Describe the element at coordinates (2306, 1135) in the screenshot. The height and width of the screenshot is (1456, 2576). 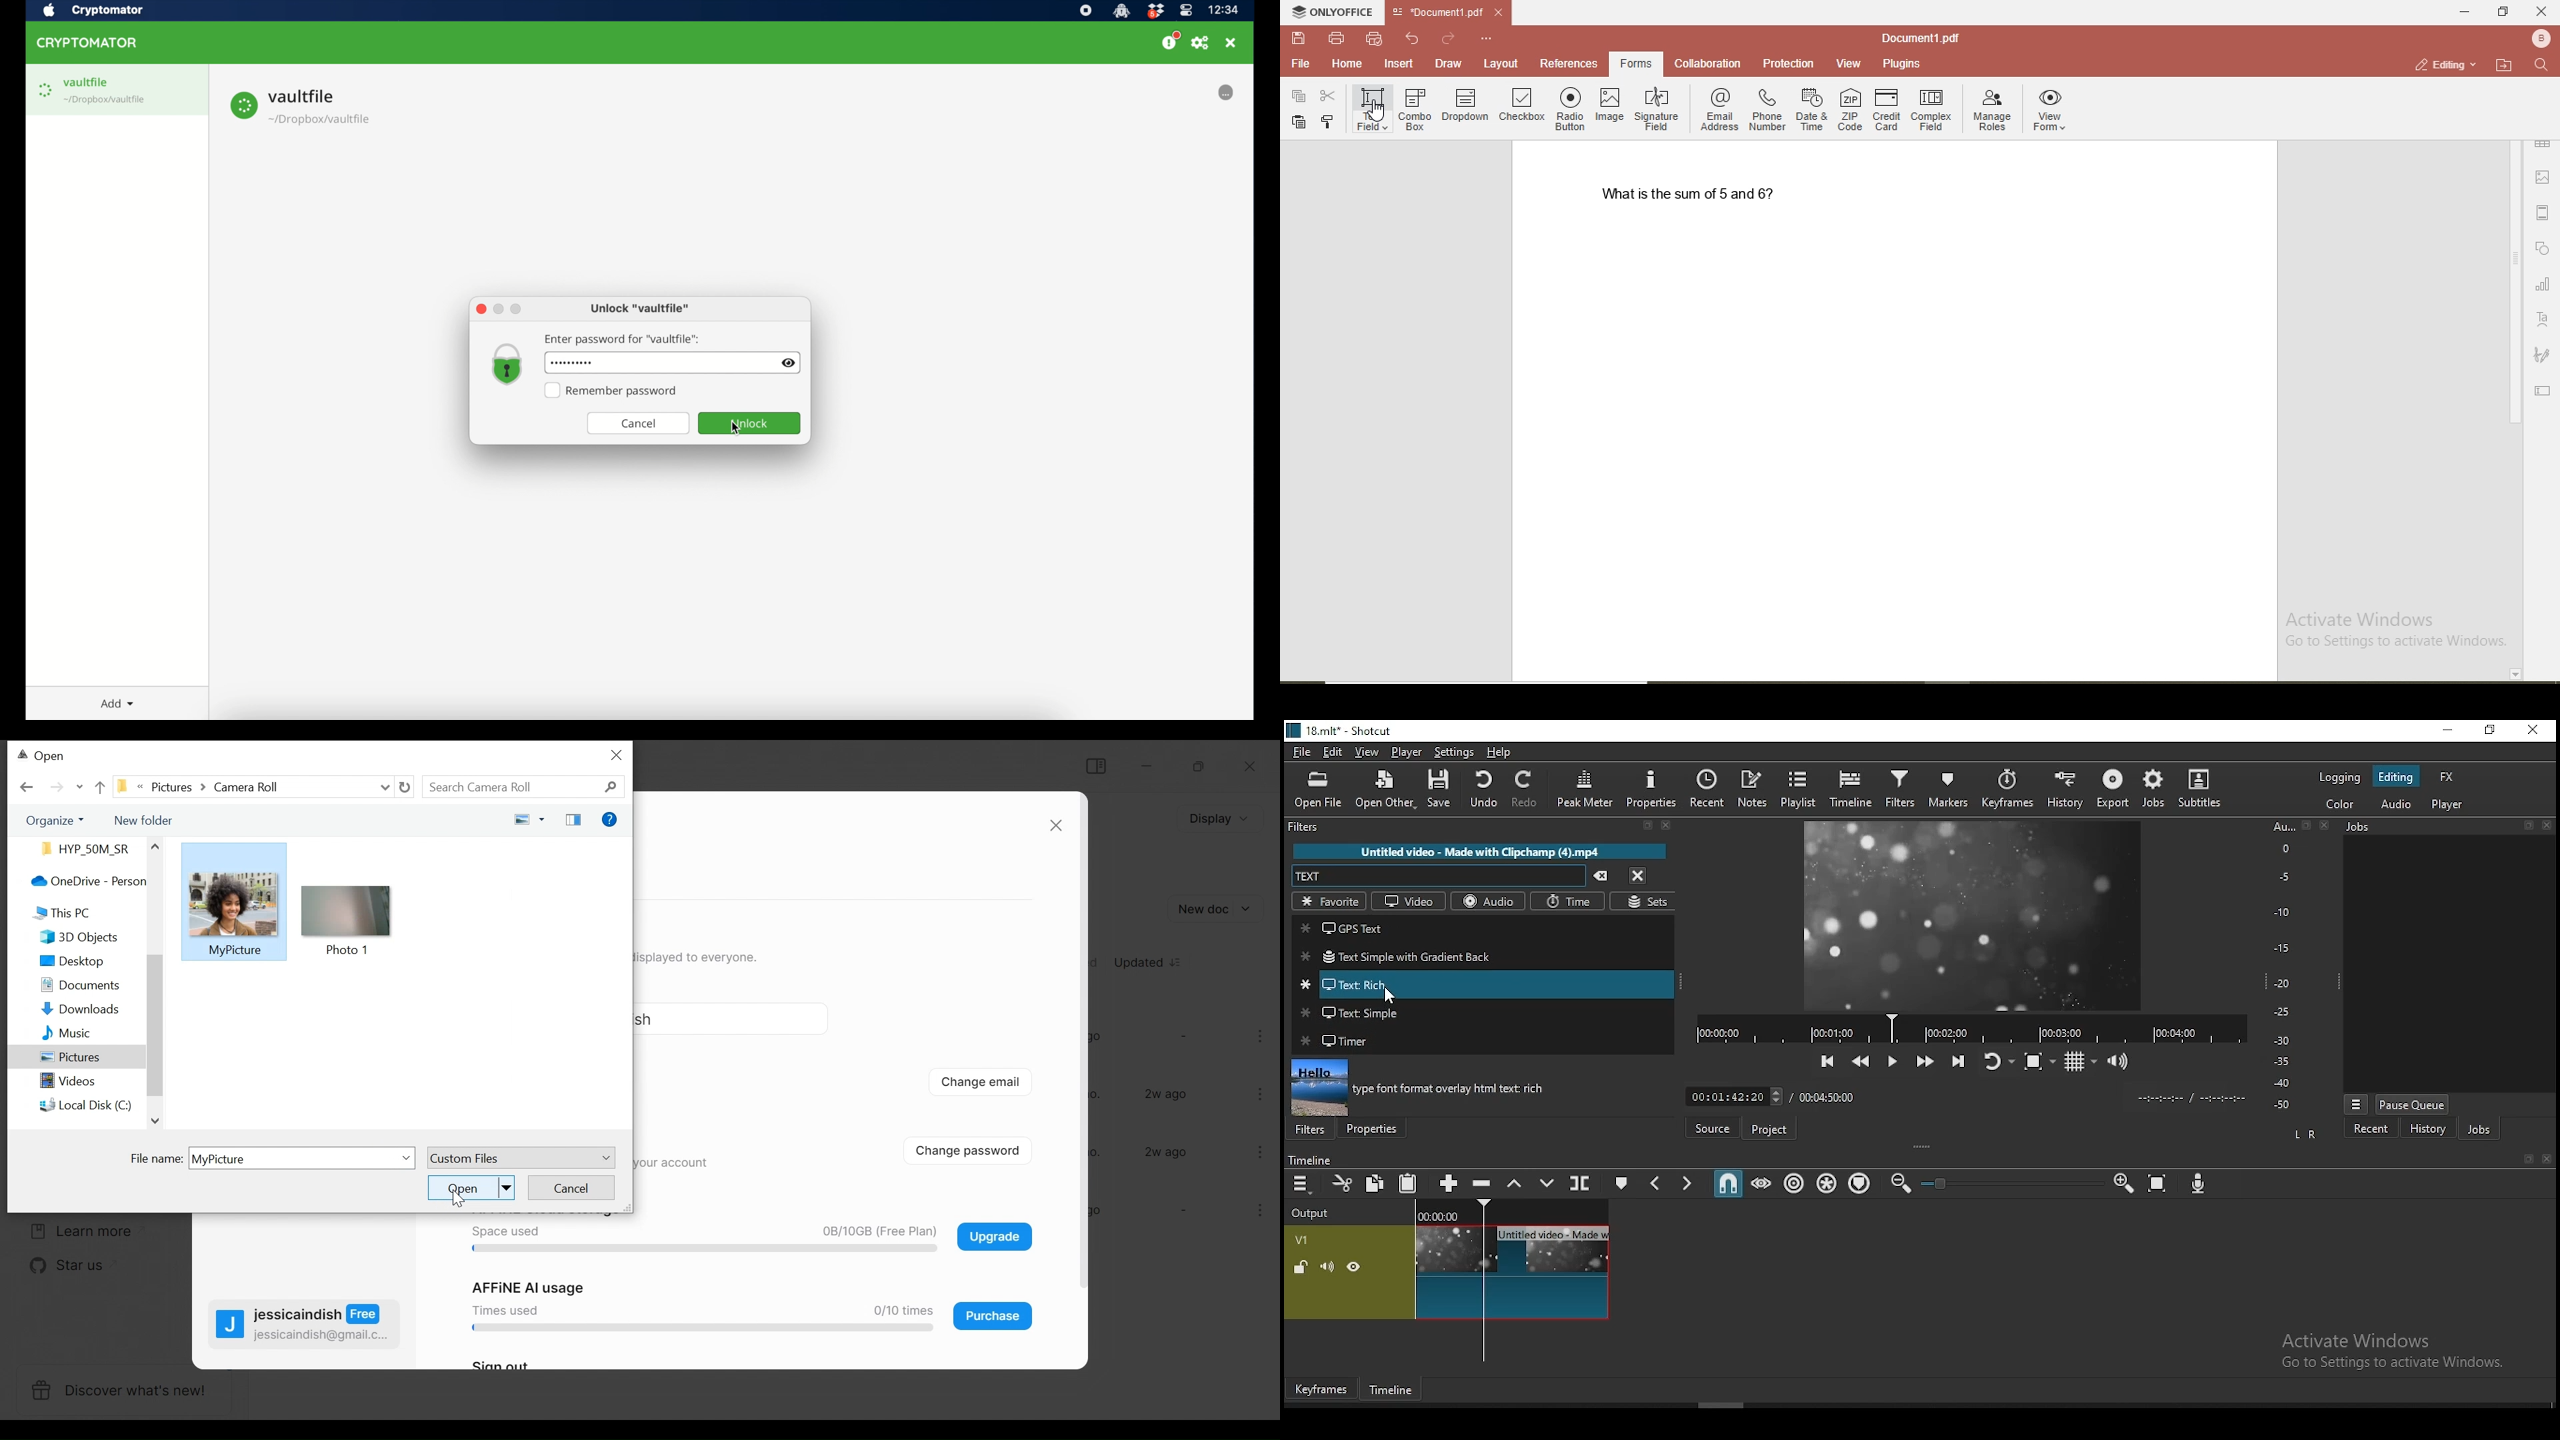
I see `L R` at that location.